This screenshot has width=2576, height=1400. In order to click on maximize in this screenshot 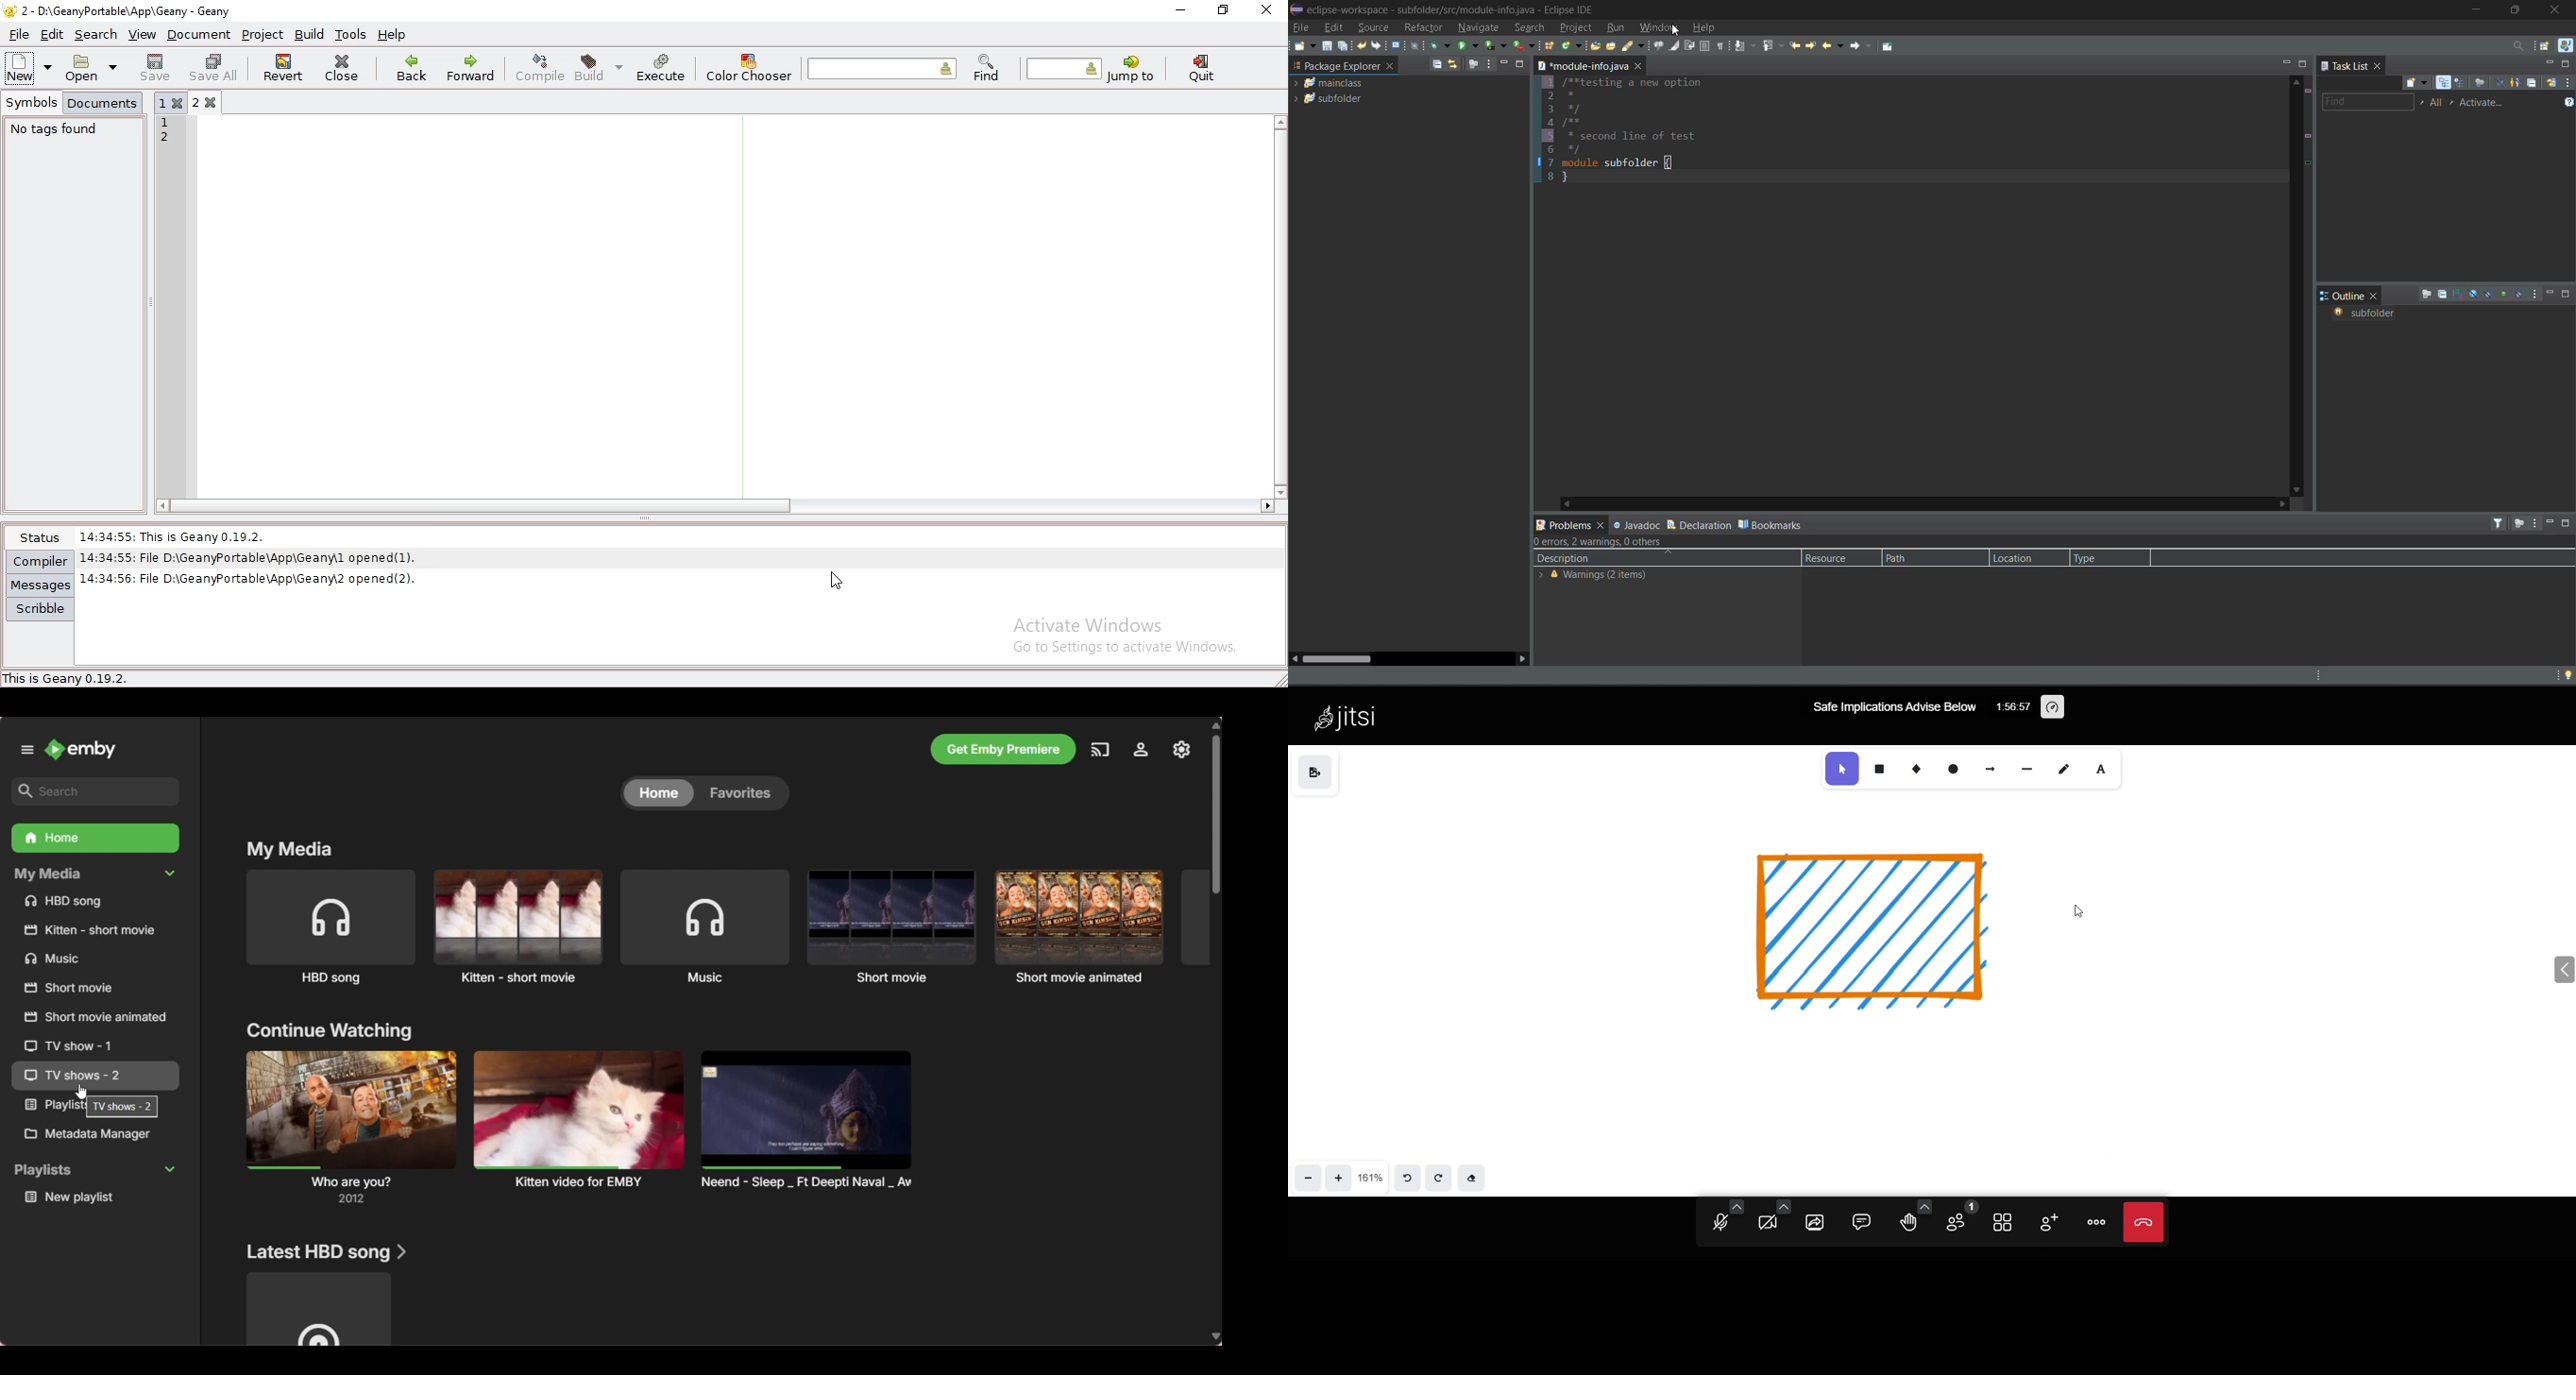, I will do `click(2565, 64)`.